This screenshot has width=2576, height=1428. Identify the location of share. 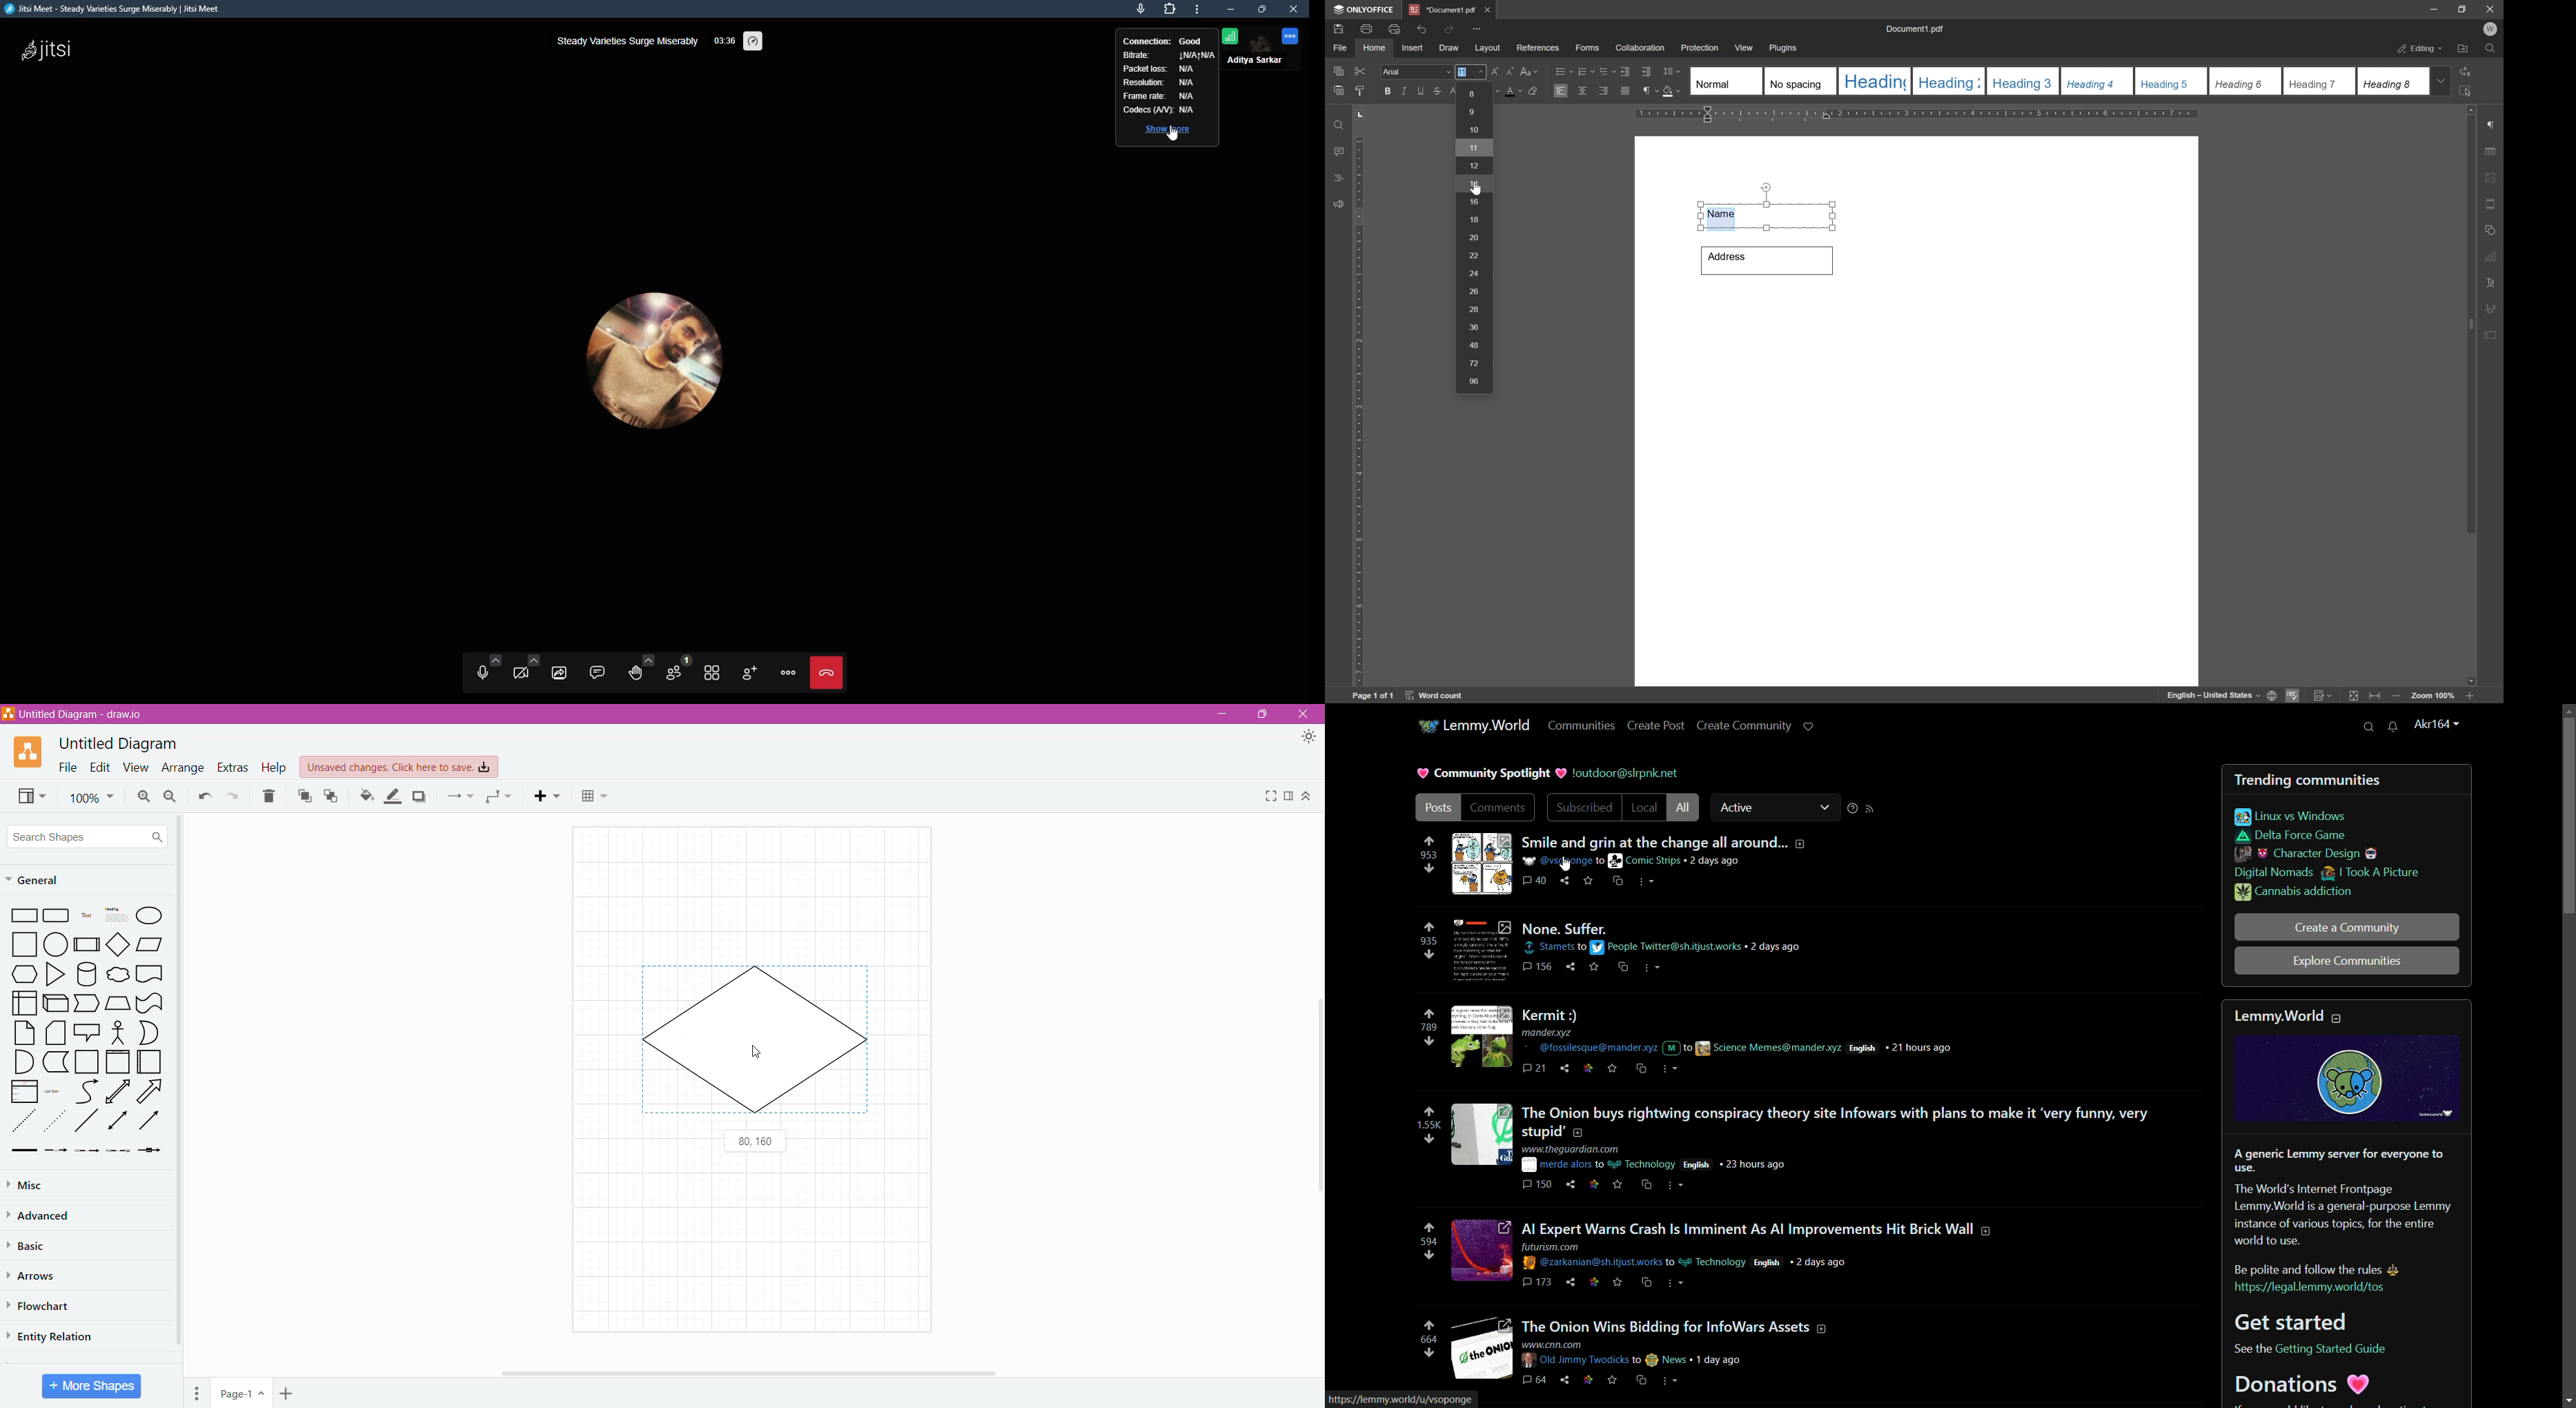
(1567, 881).